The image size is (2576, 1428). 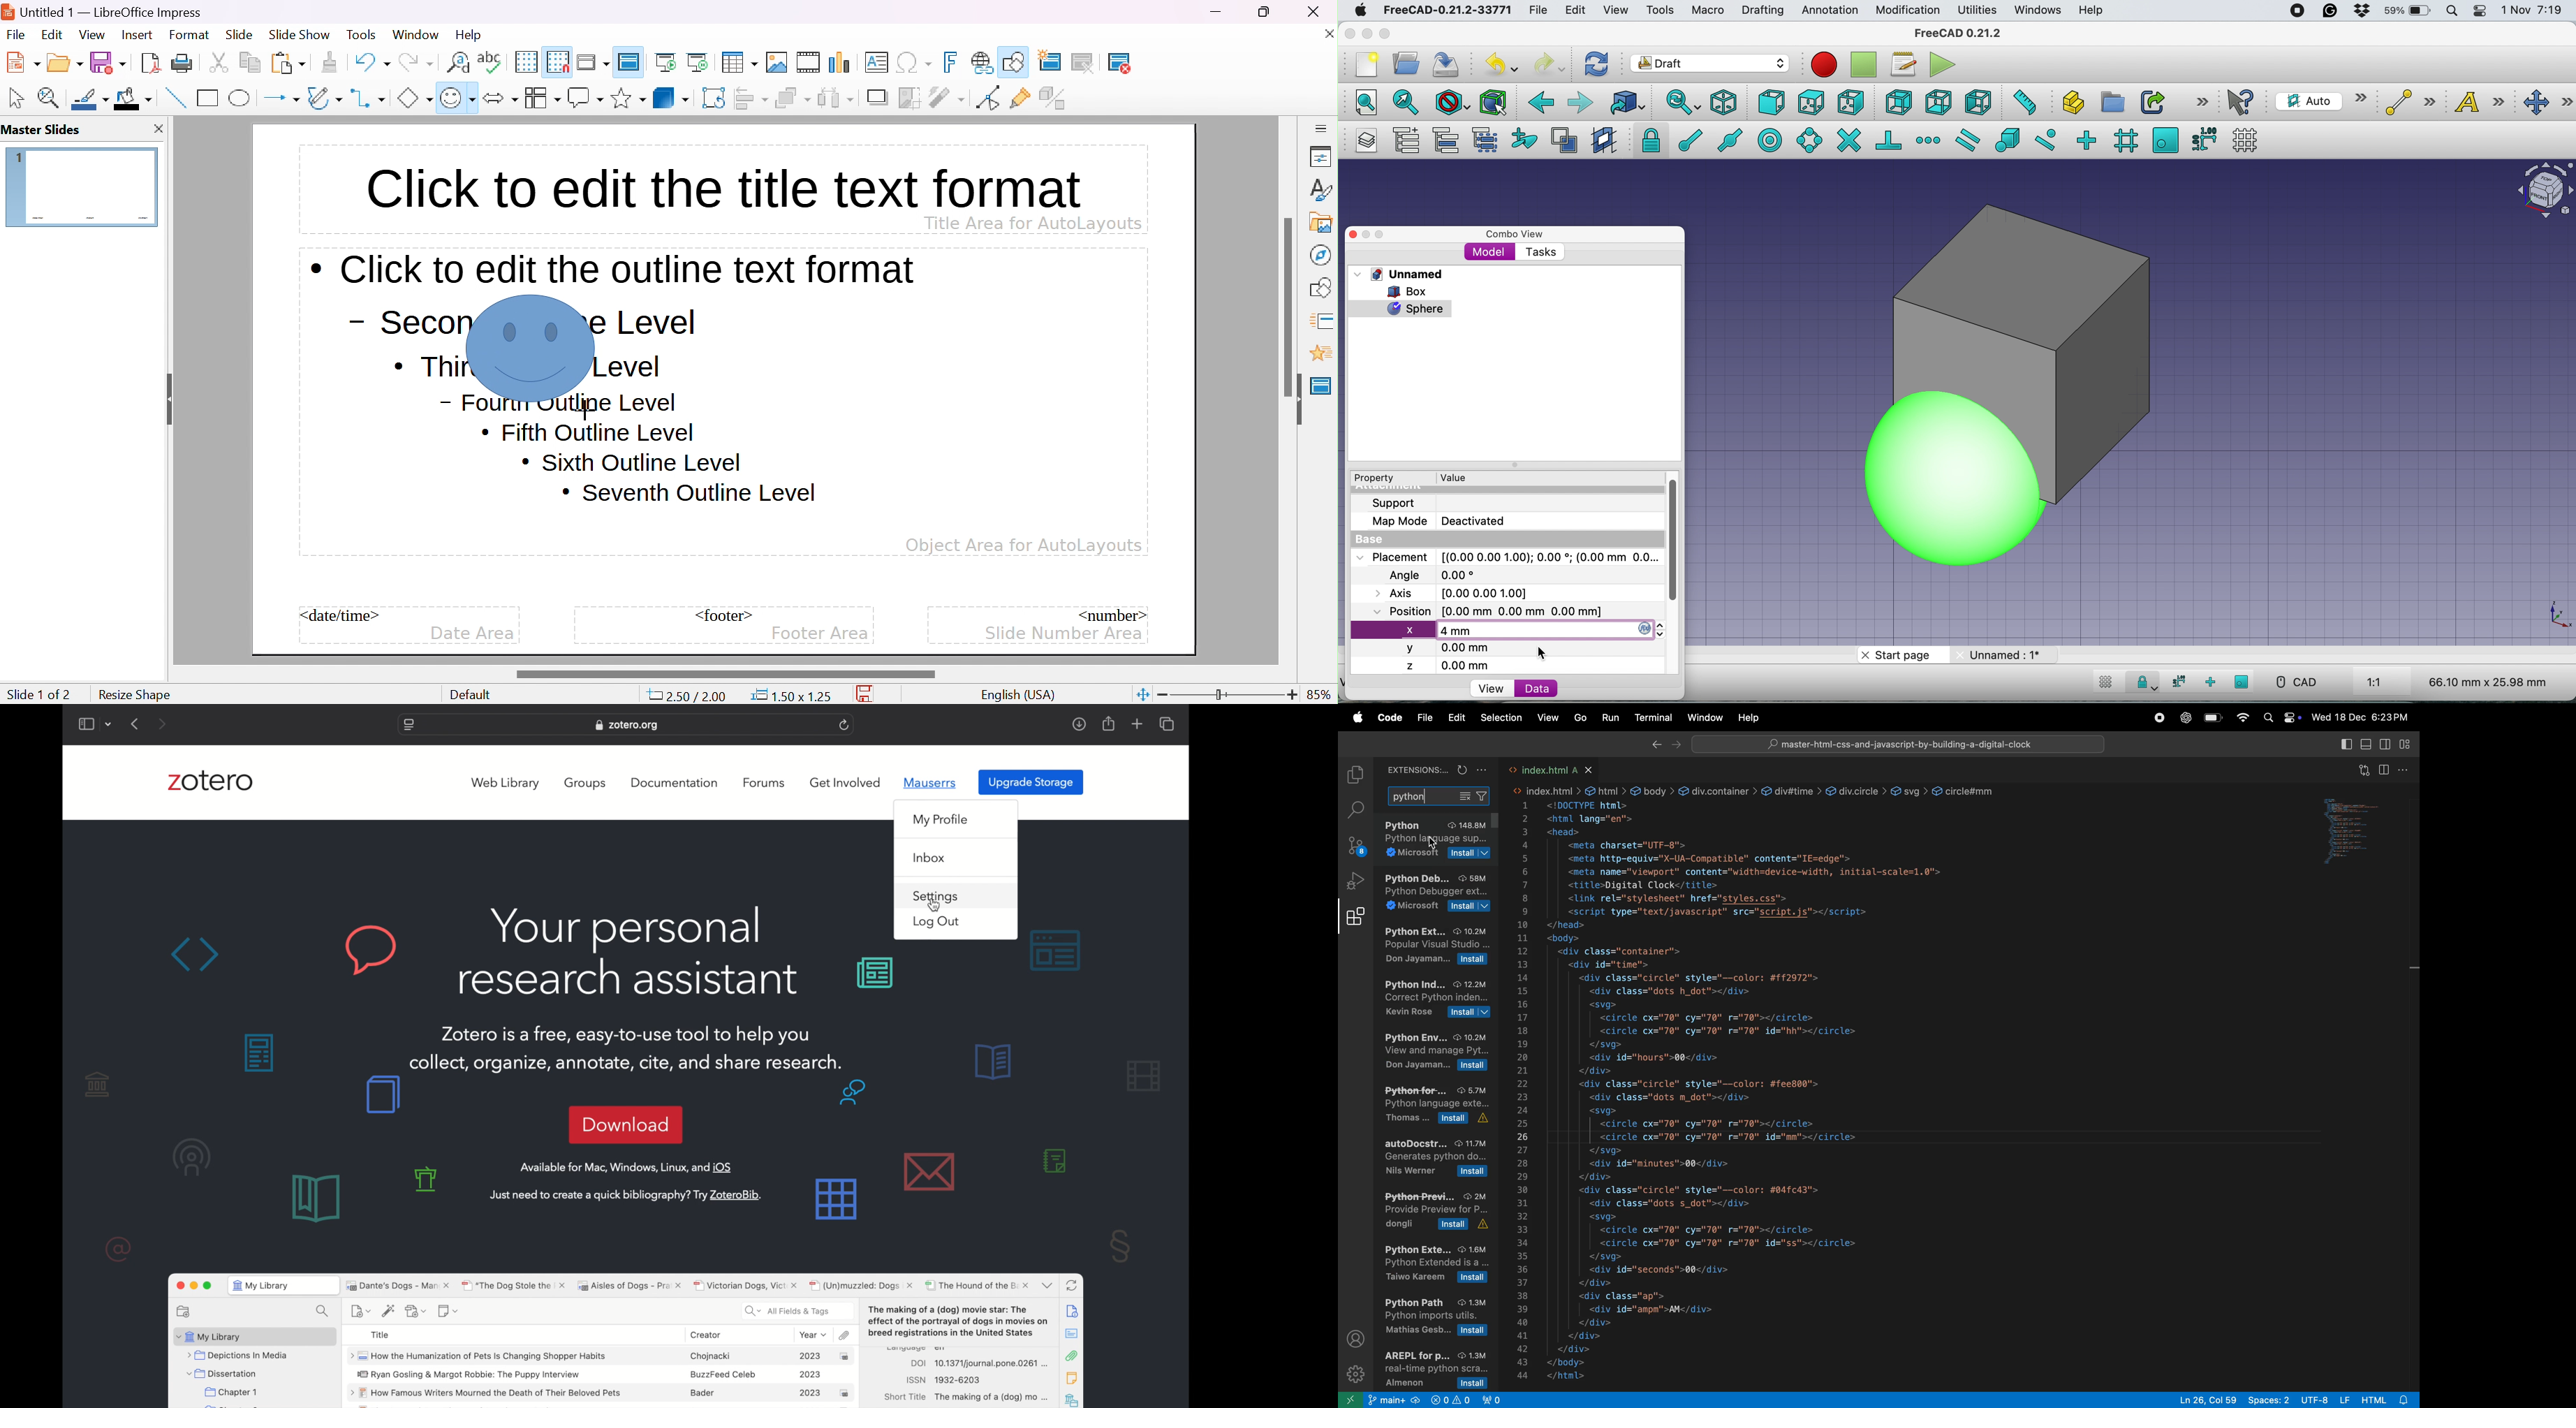 I want to click on help, so click(x=1752, y=717).